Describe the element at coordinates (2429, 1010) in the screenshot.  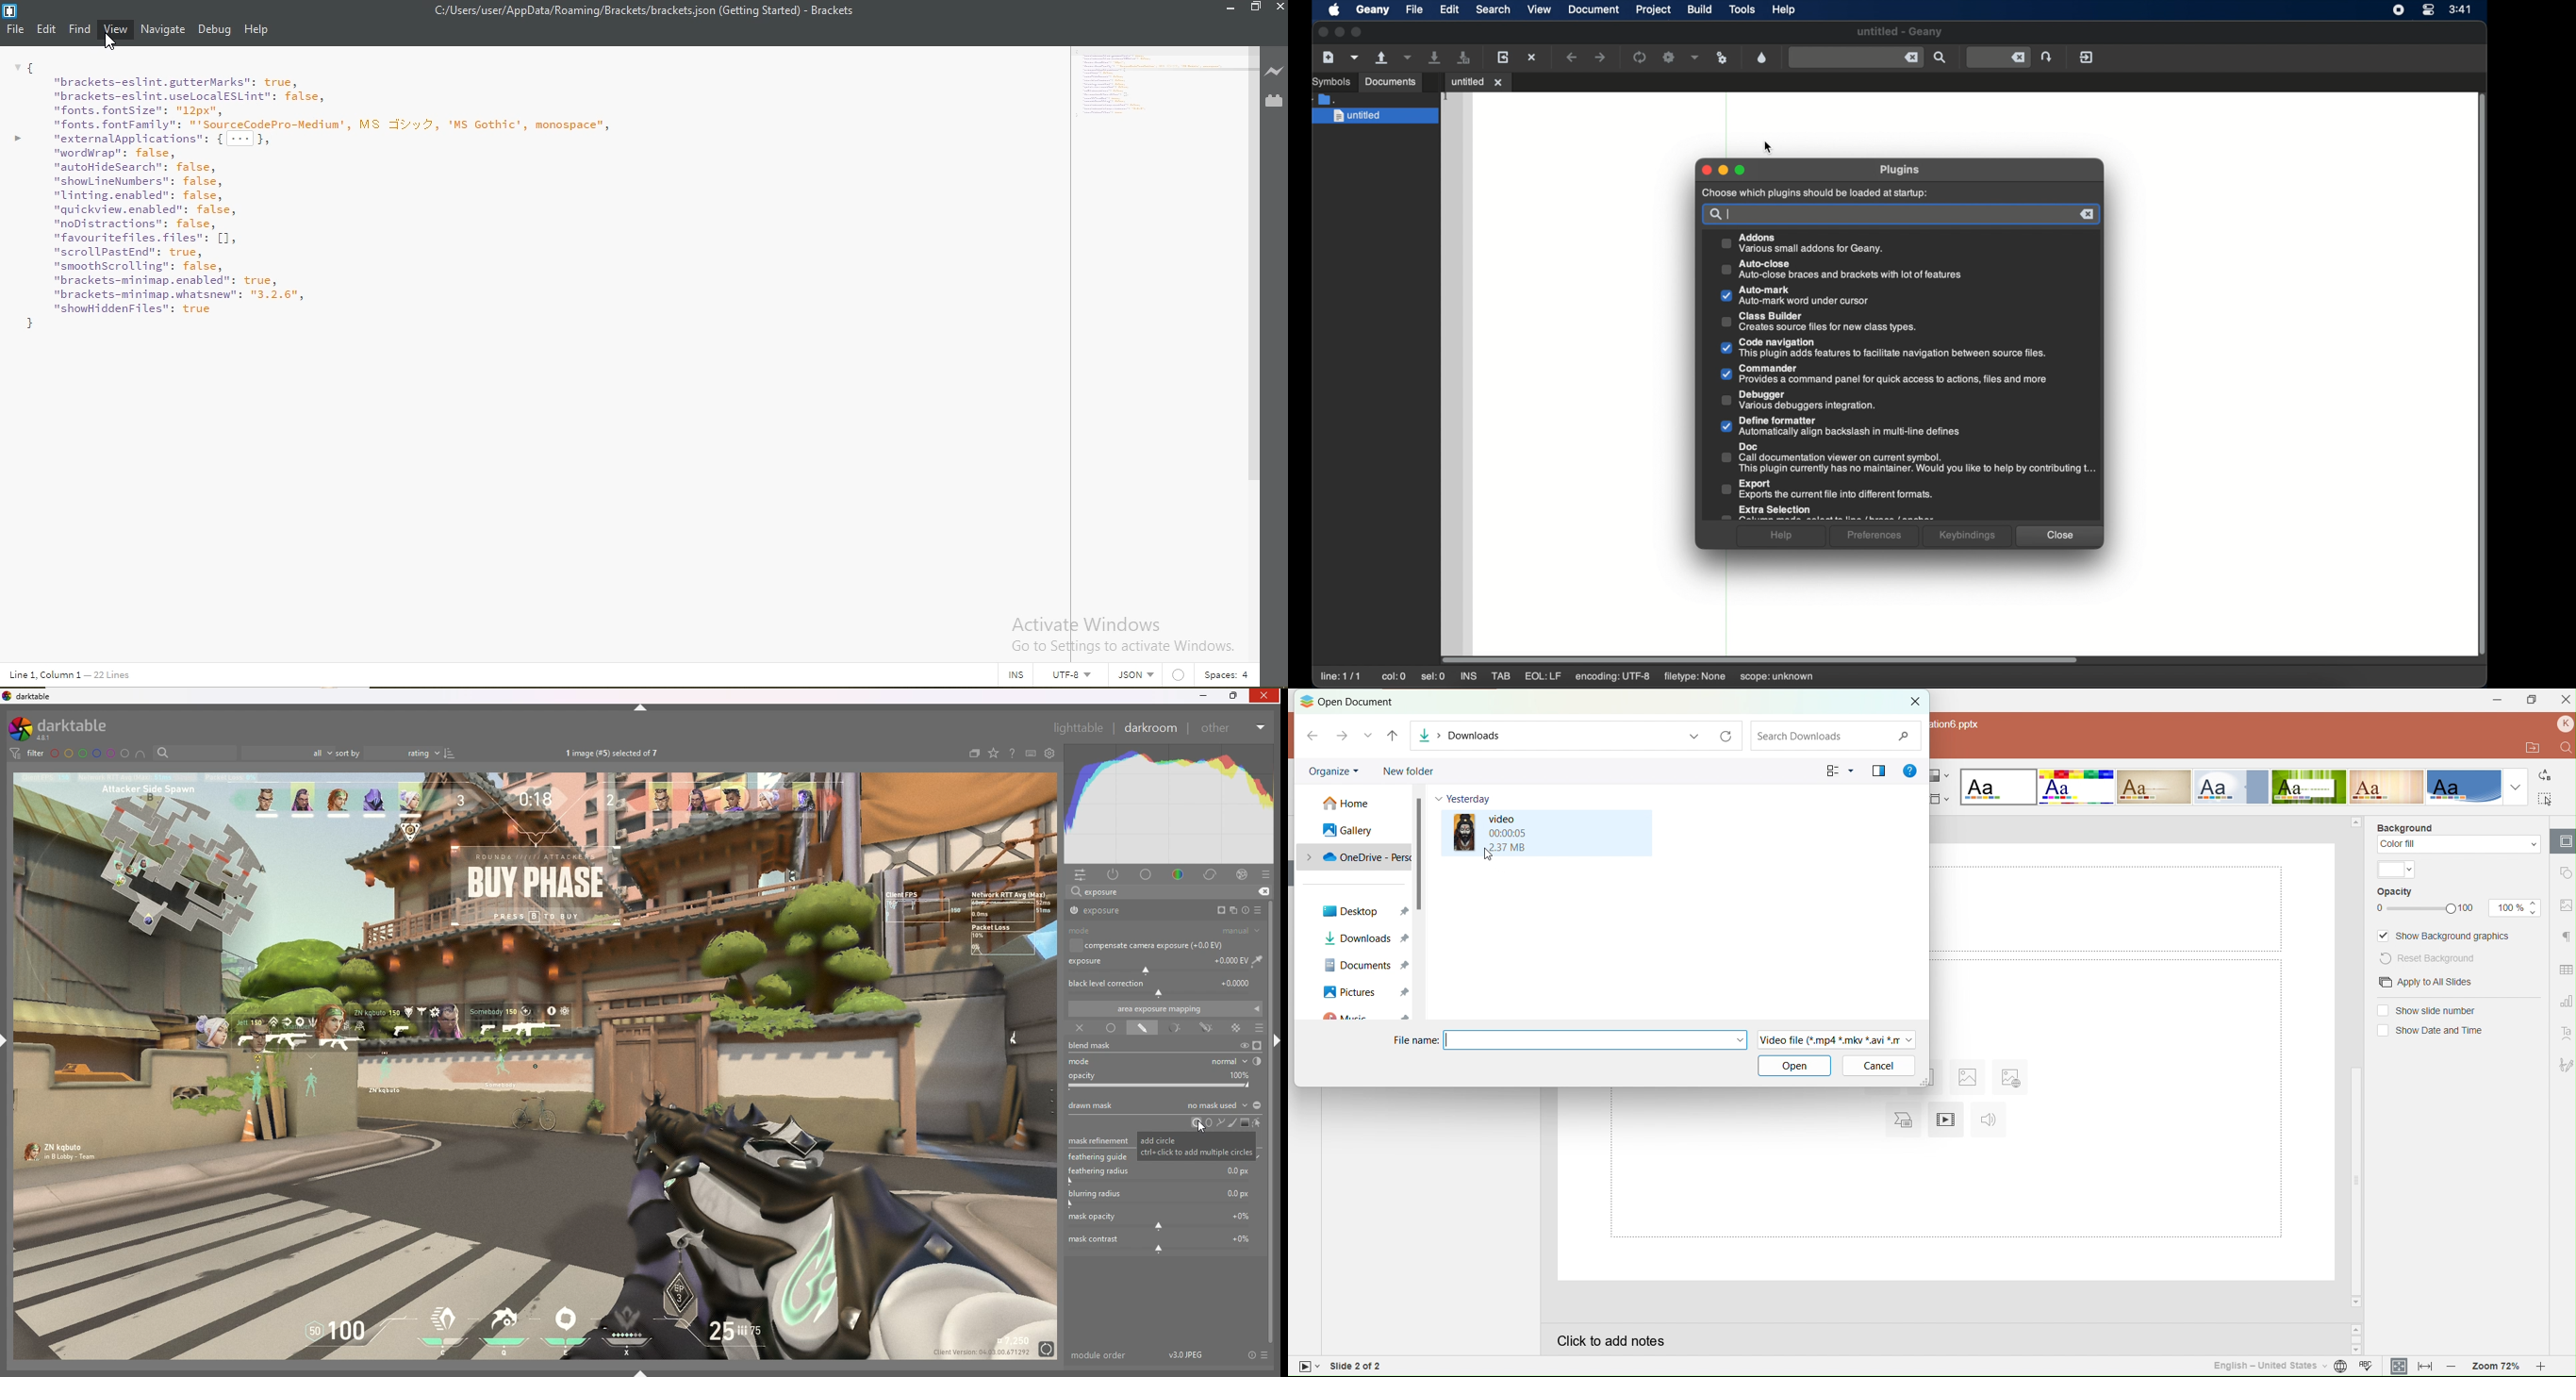
I see `(un) selectShow slide numbers` at that location.